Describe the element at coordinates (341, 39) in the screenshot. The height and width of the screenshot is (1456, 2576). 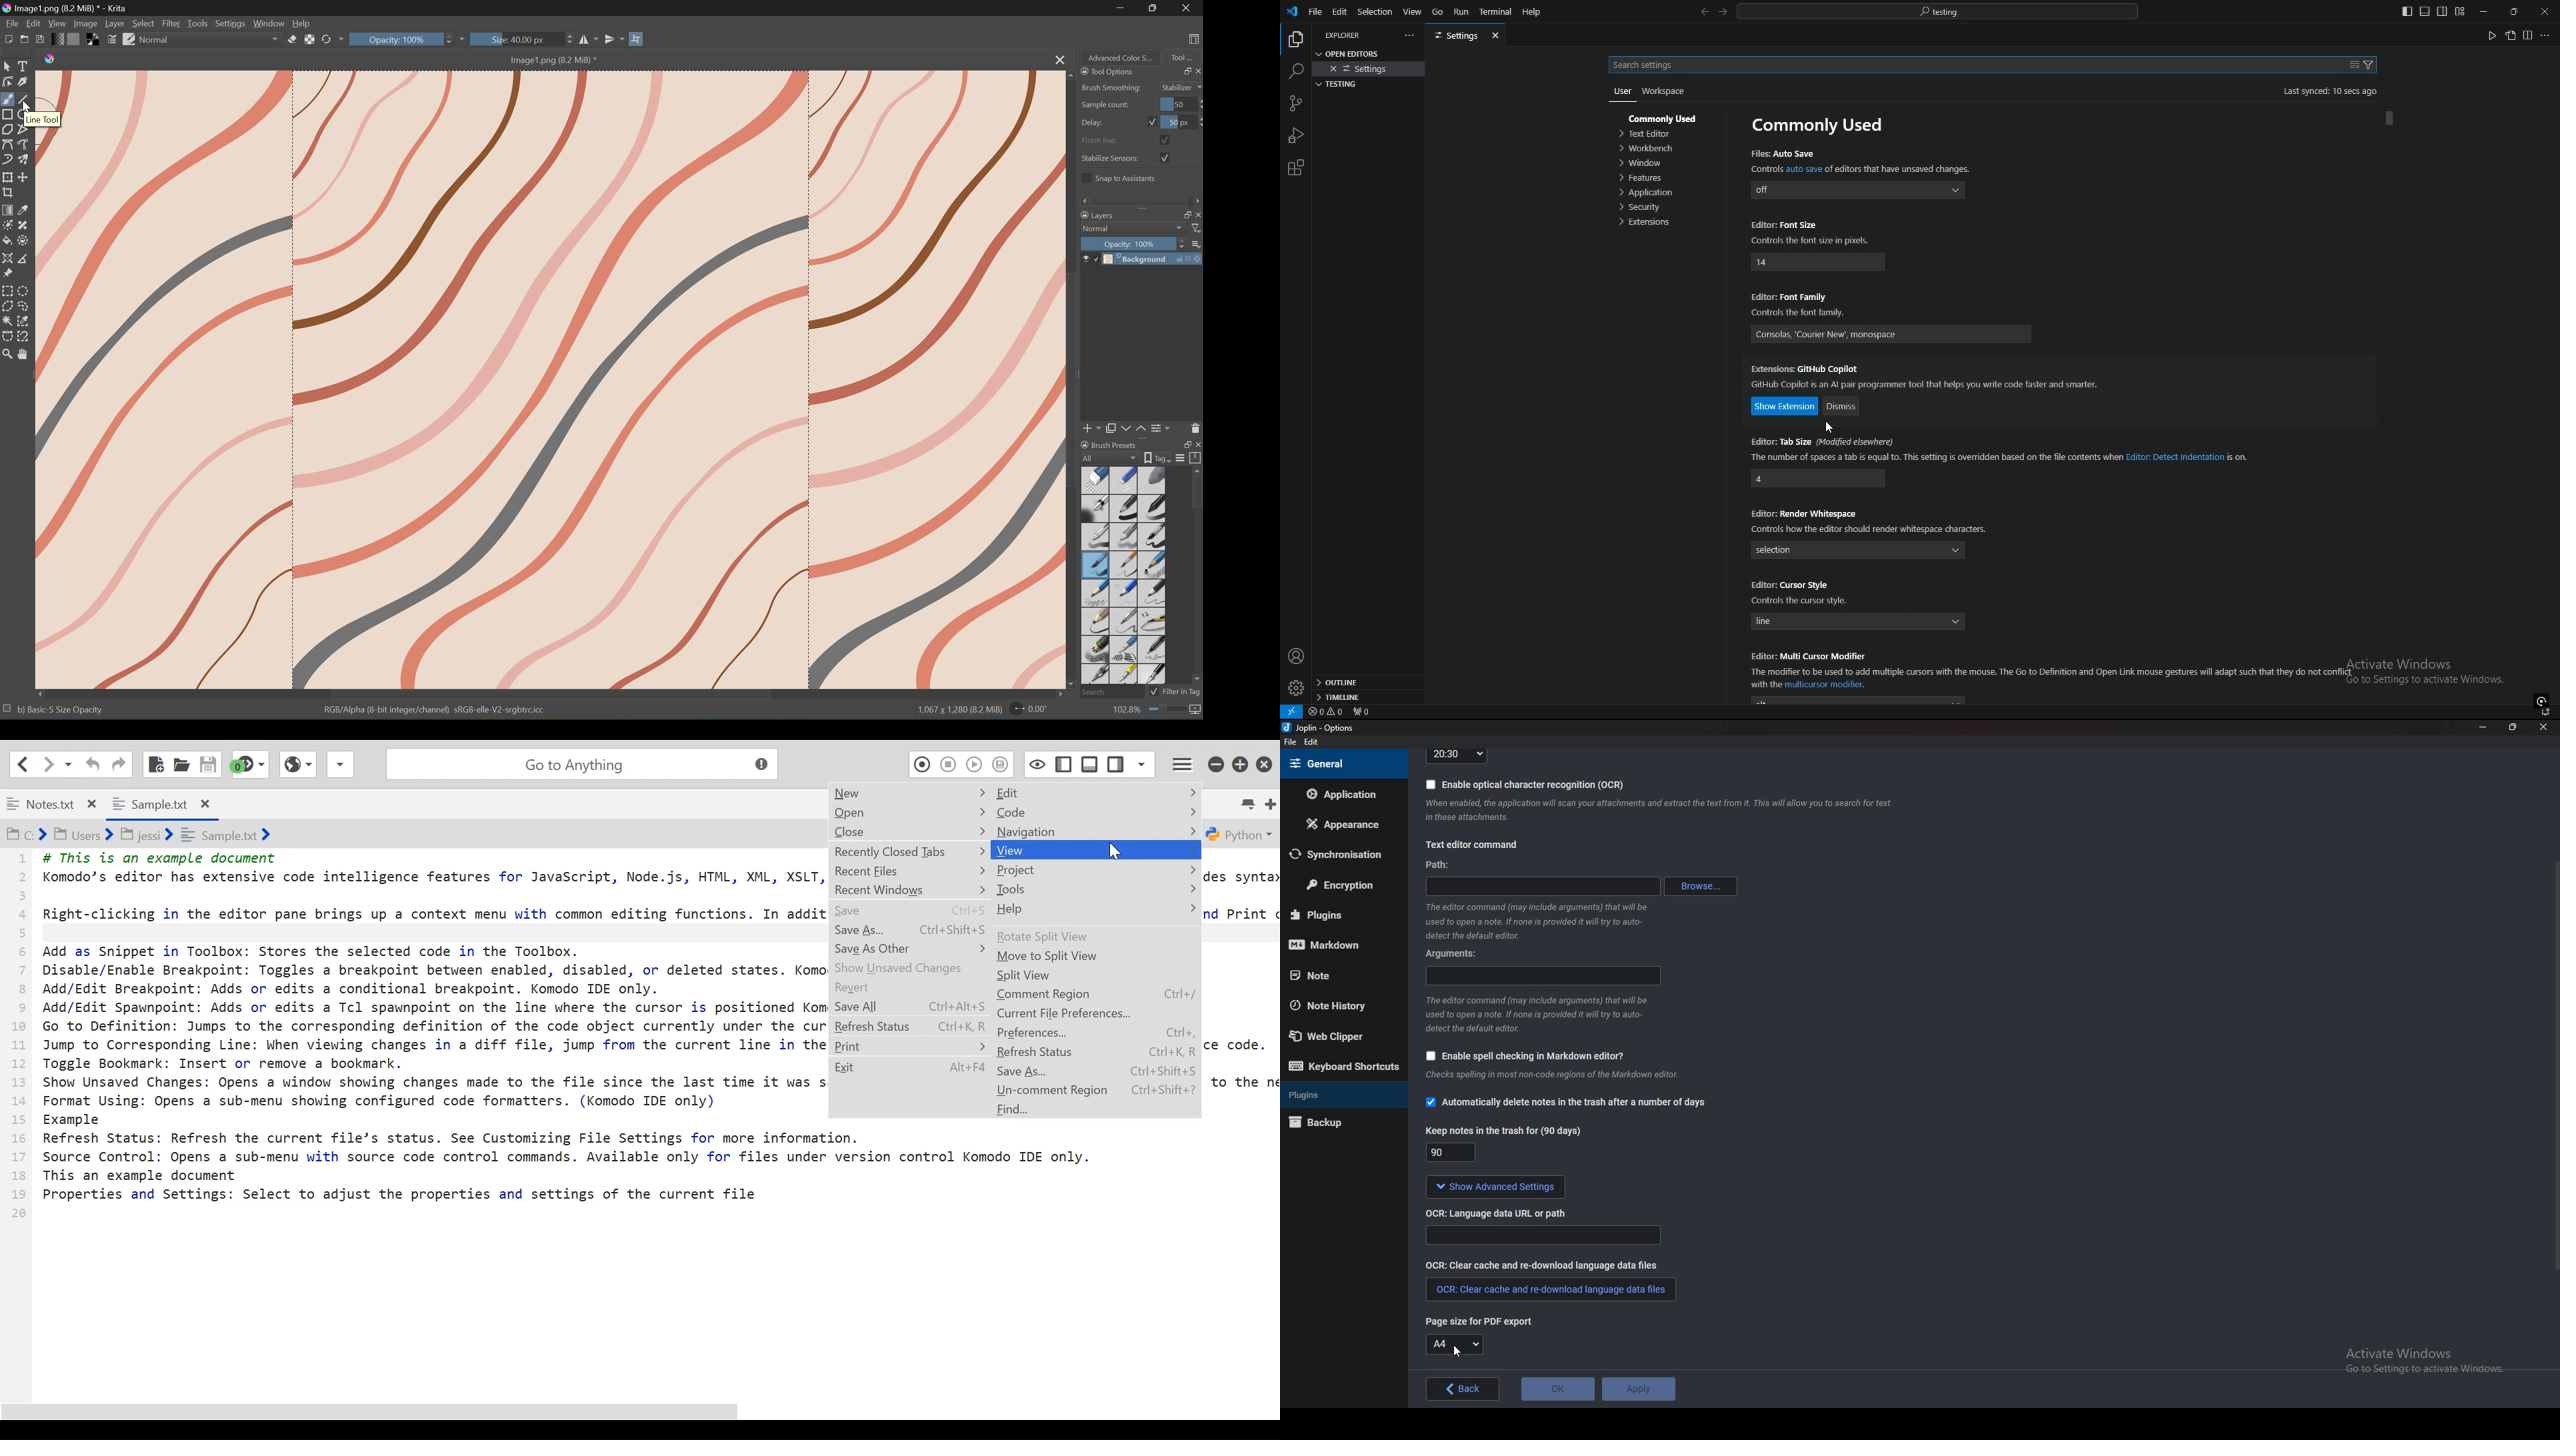
I see `Drop Down` at that location.